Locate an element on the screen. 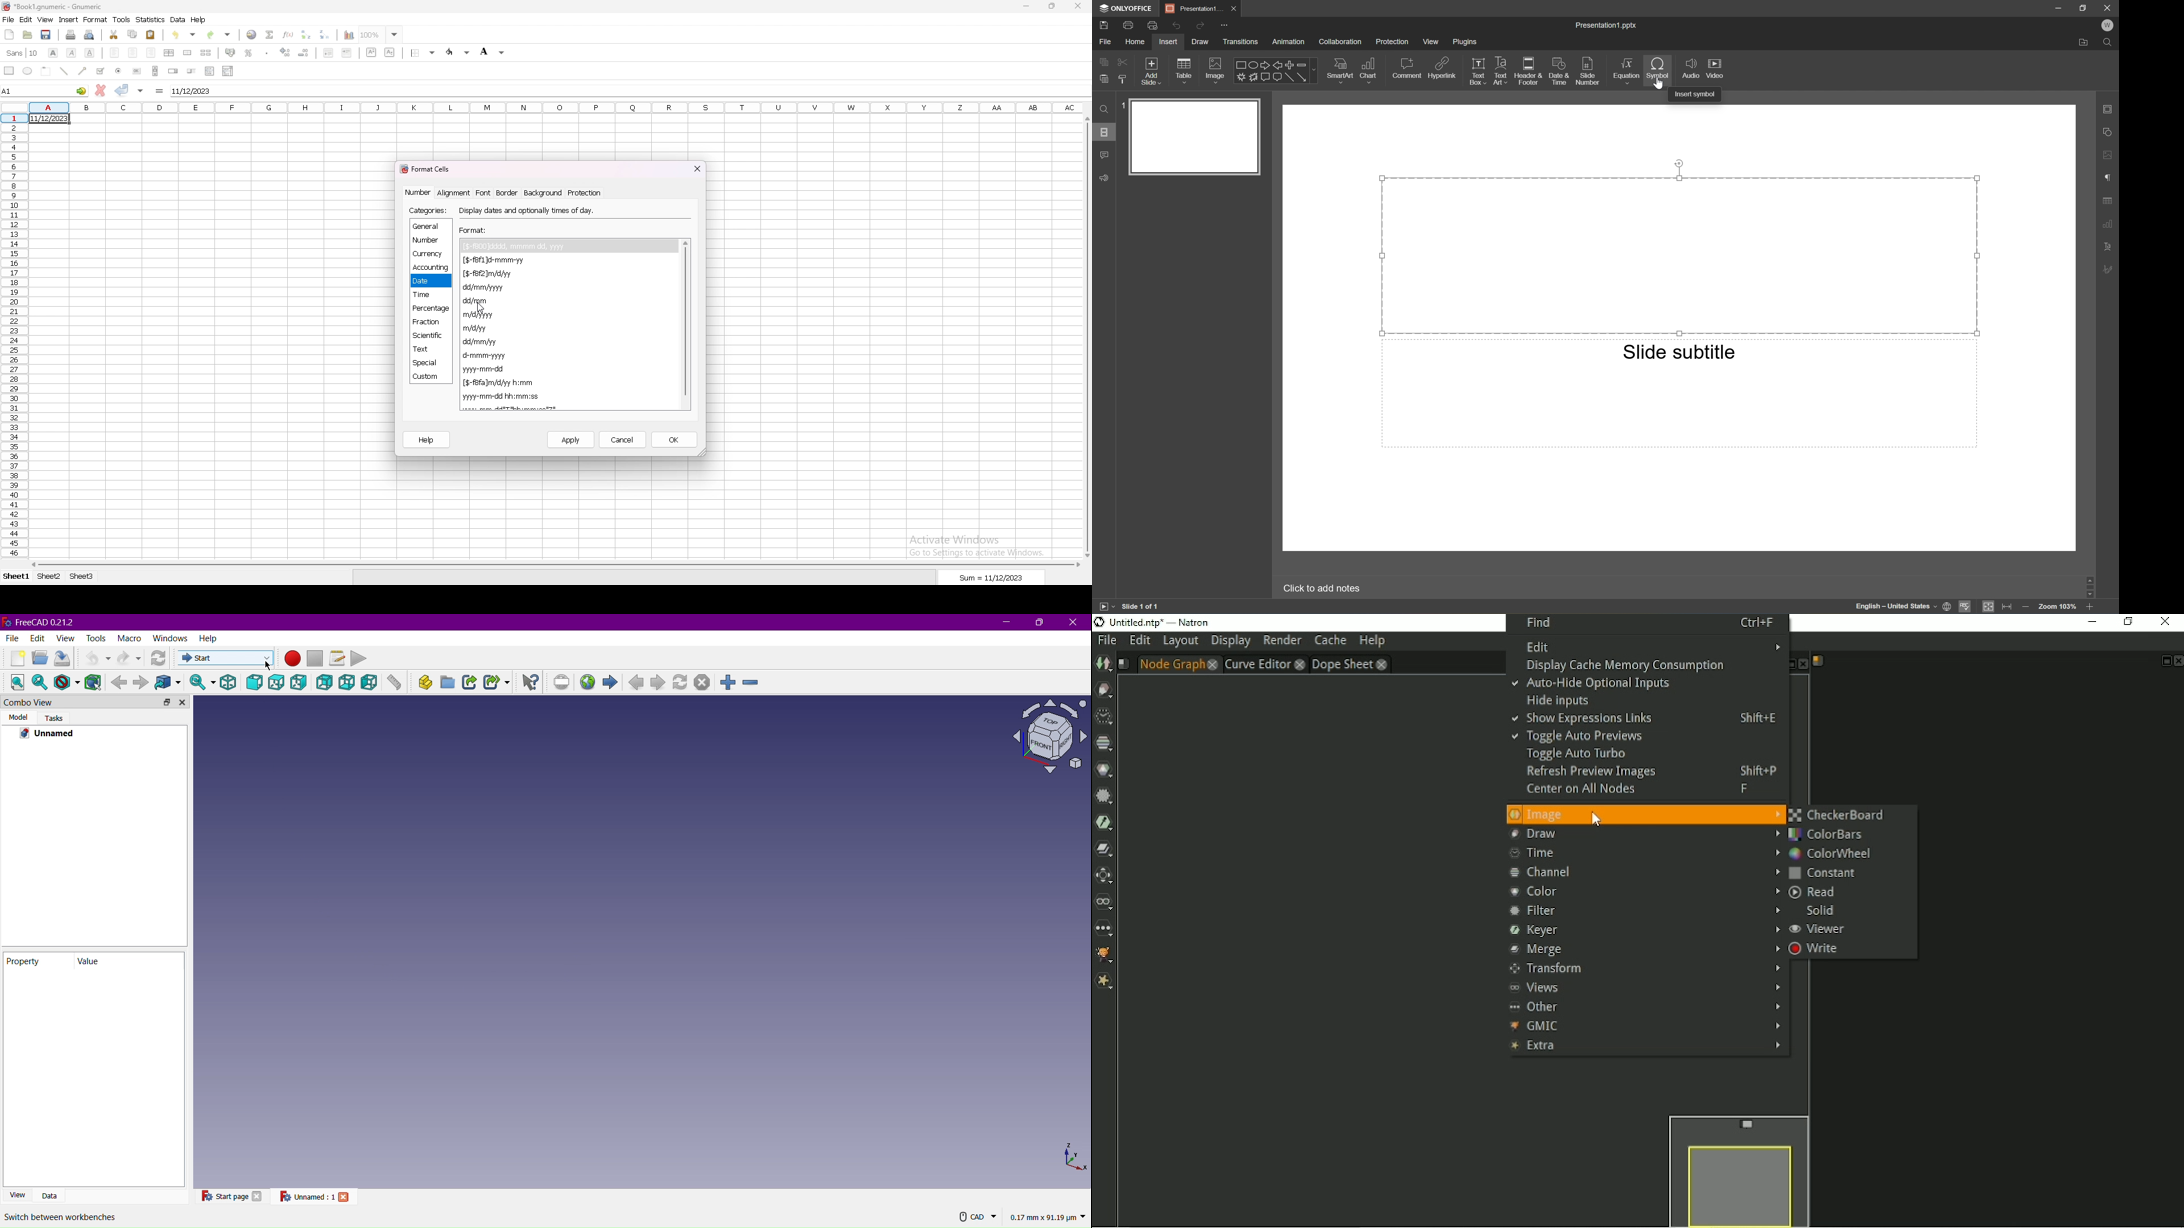 The image size is (2184, 1232). protection is located at coordinates (585, 193).